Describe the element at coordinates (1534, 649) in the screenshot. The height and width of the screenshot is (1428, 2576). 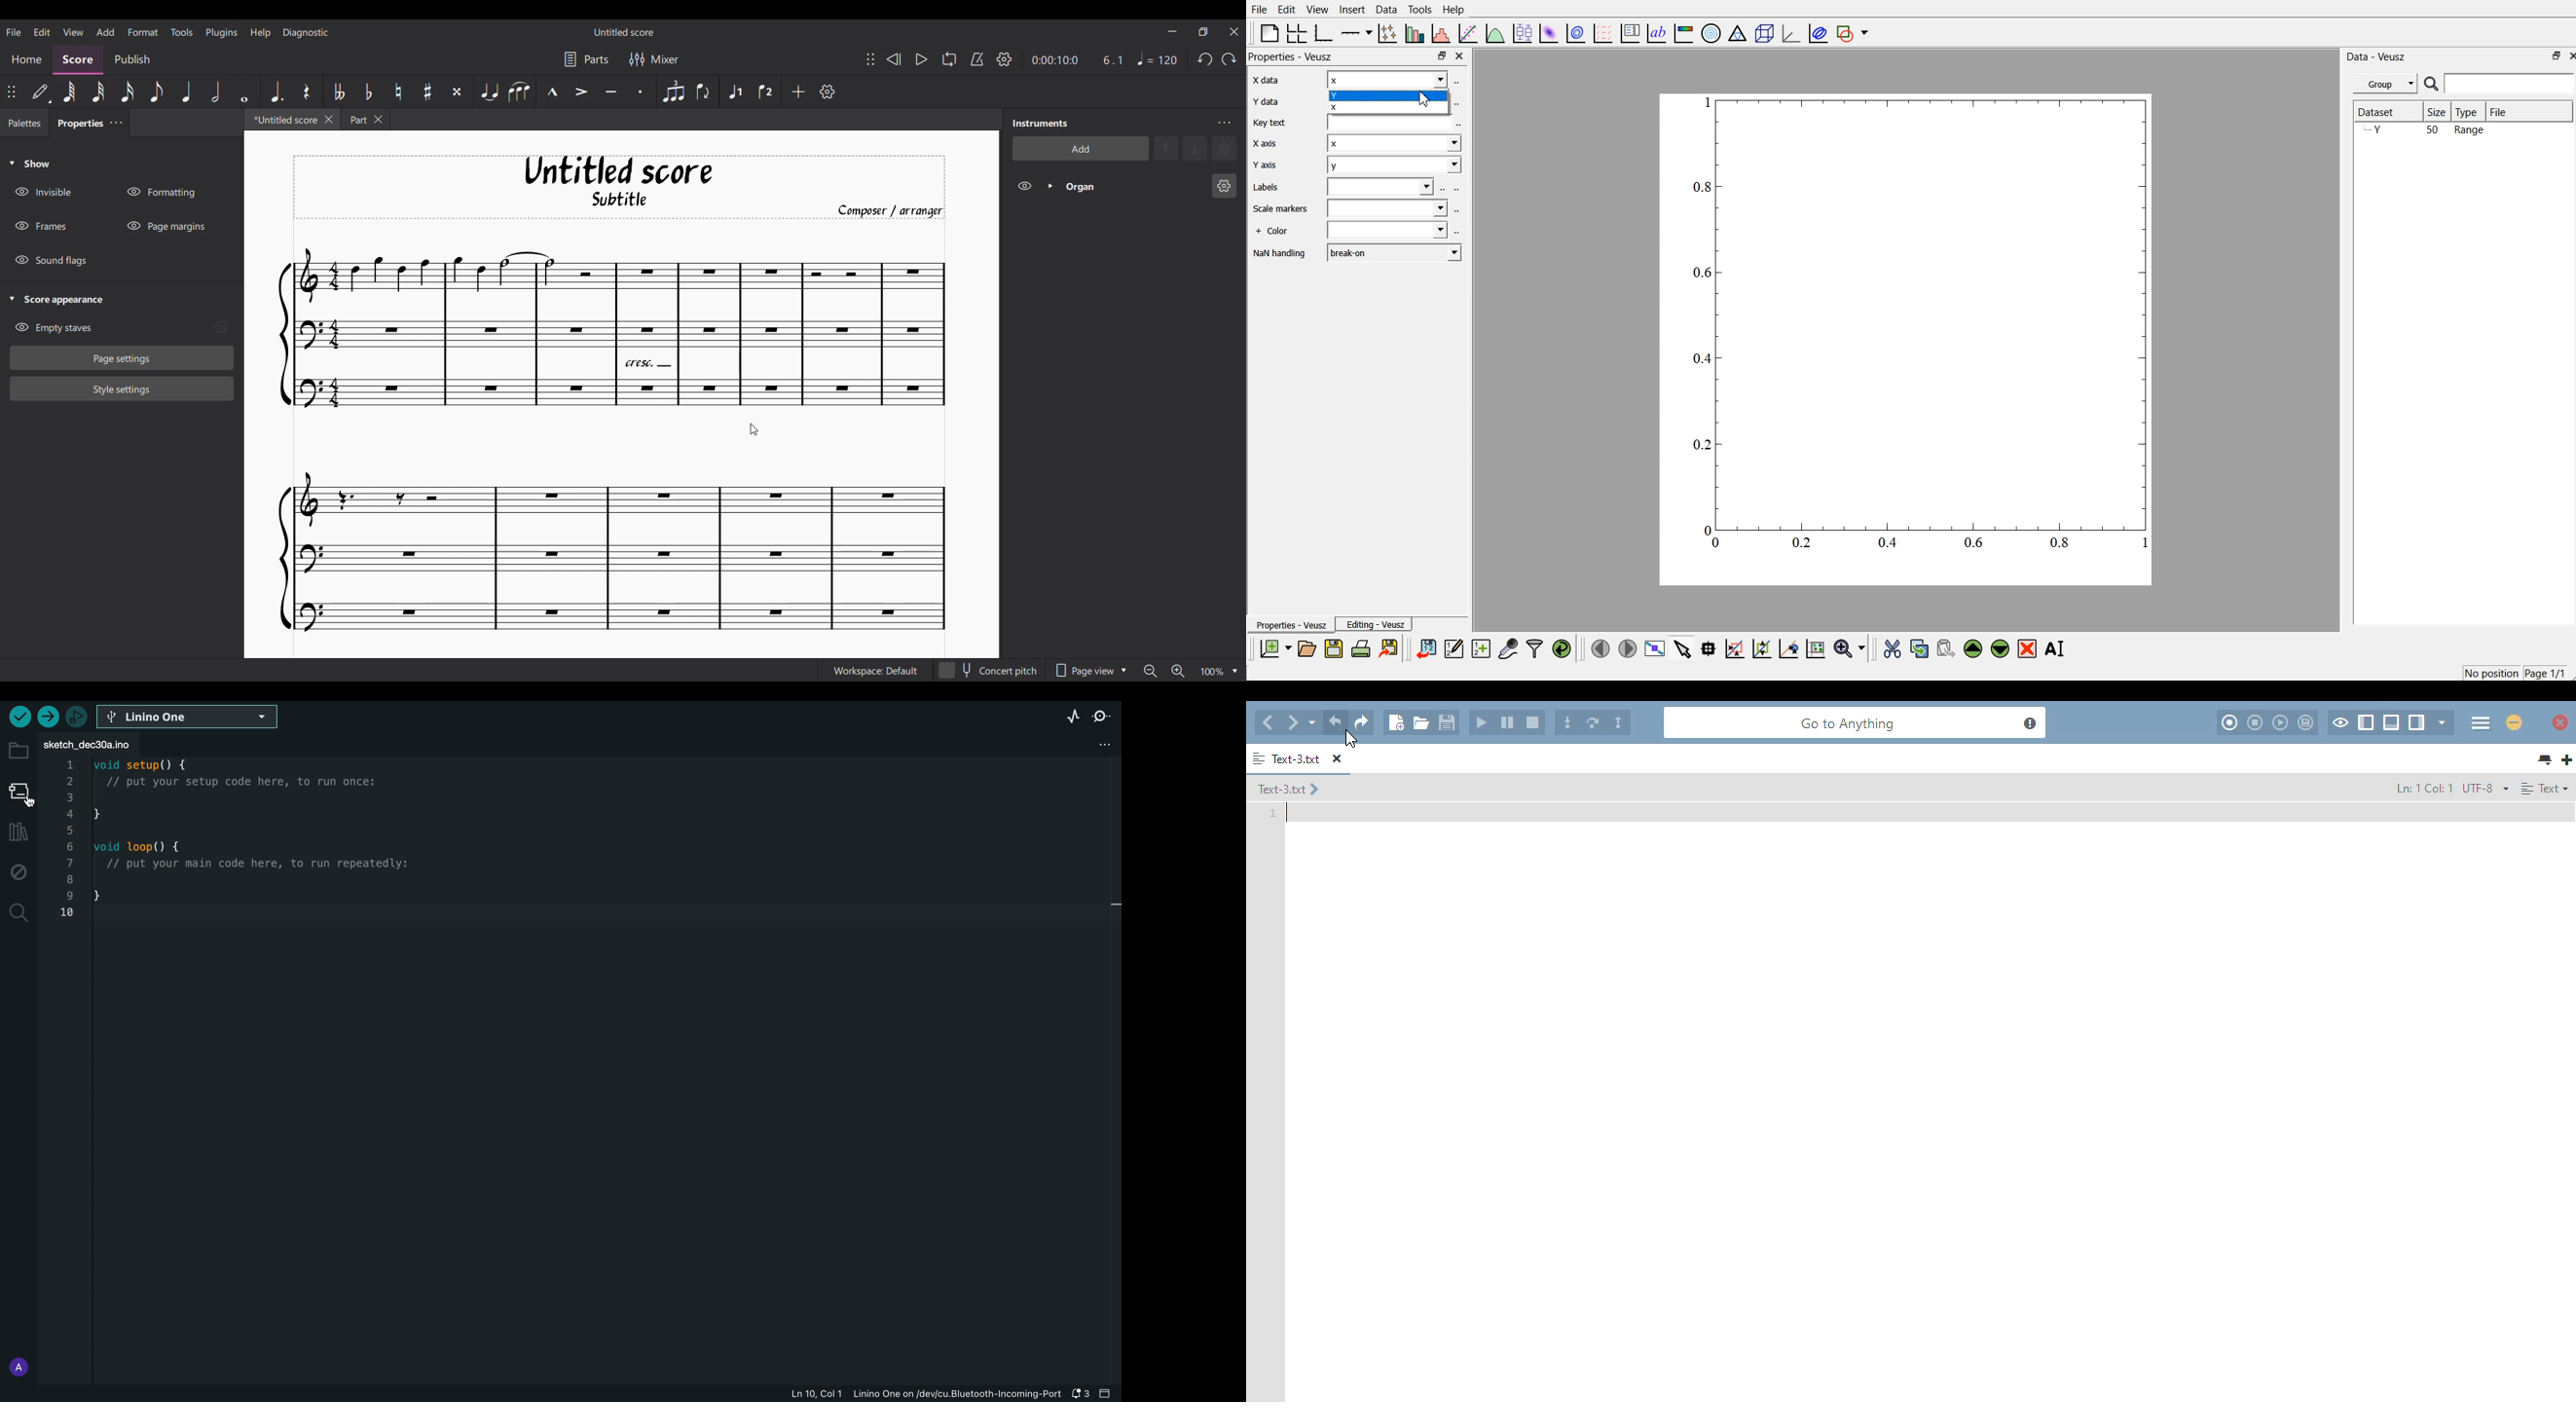
I see `filter data` at that location.